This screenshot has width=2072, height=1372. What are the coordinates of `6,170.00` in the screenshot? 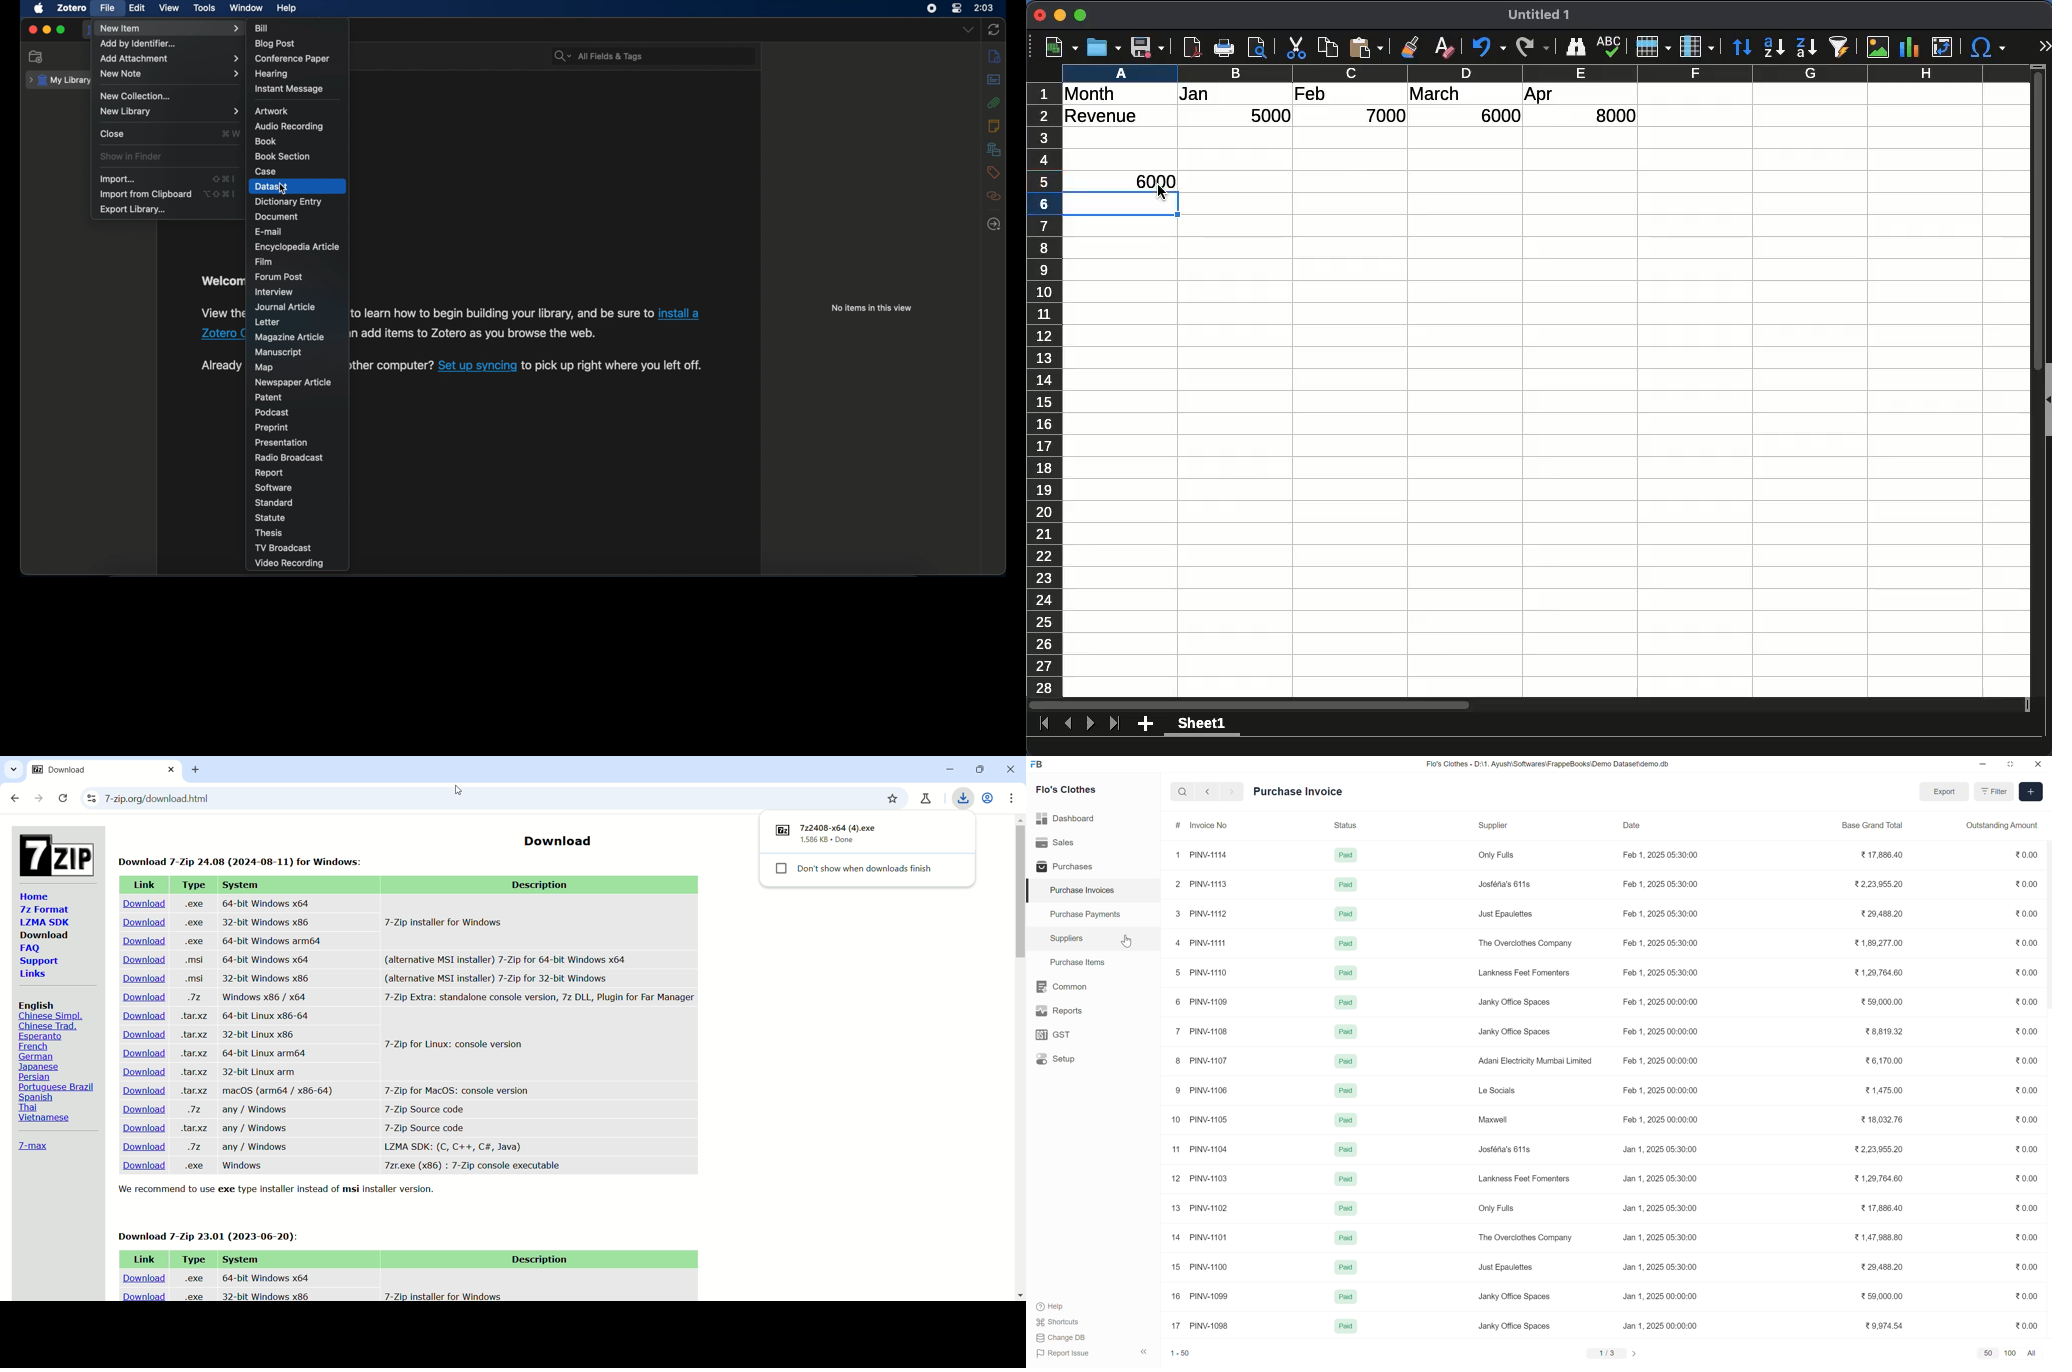 It's located at (1888, 1061).